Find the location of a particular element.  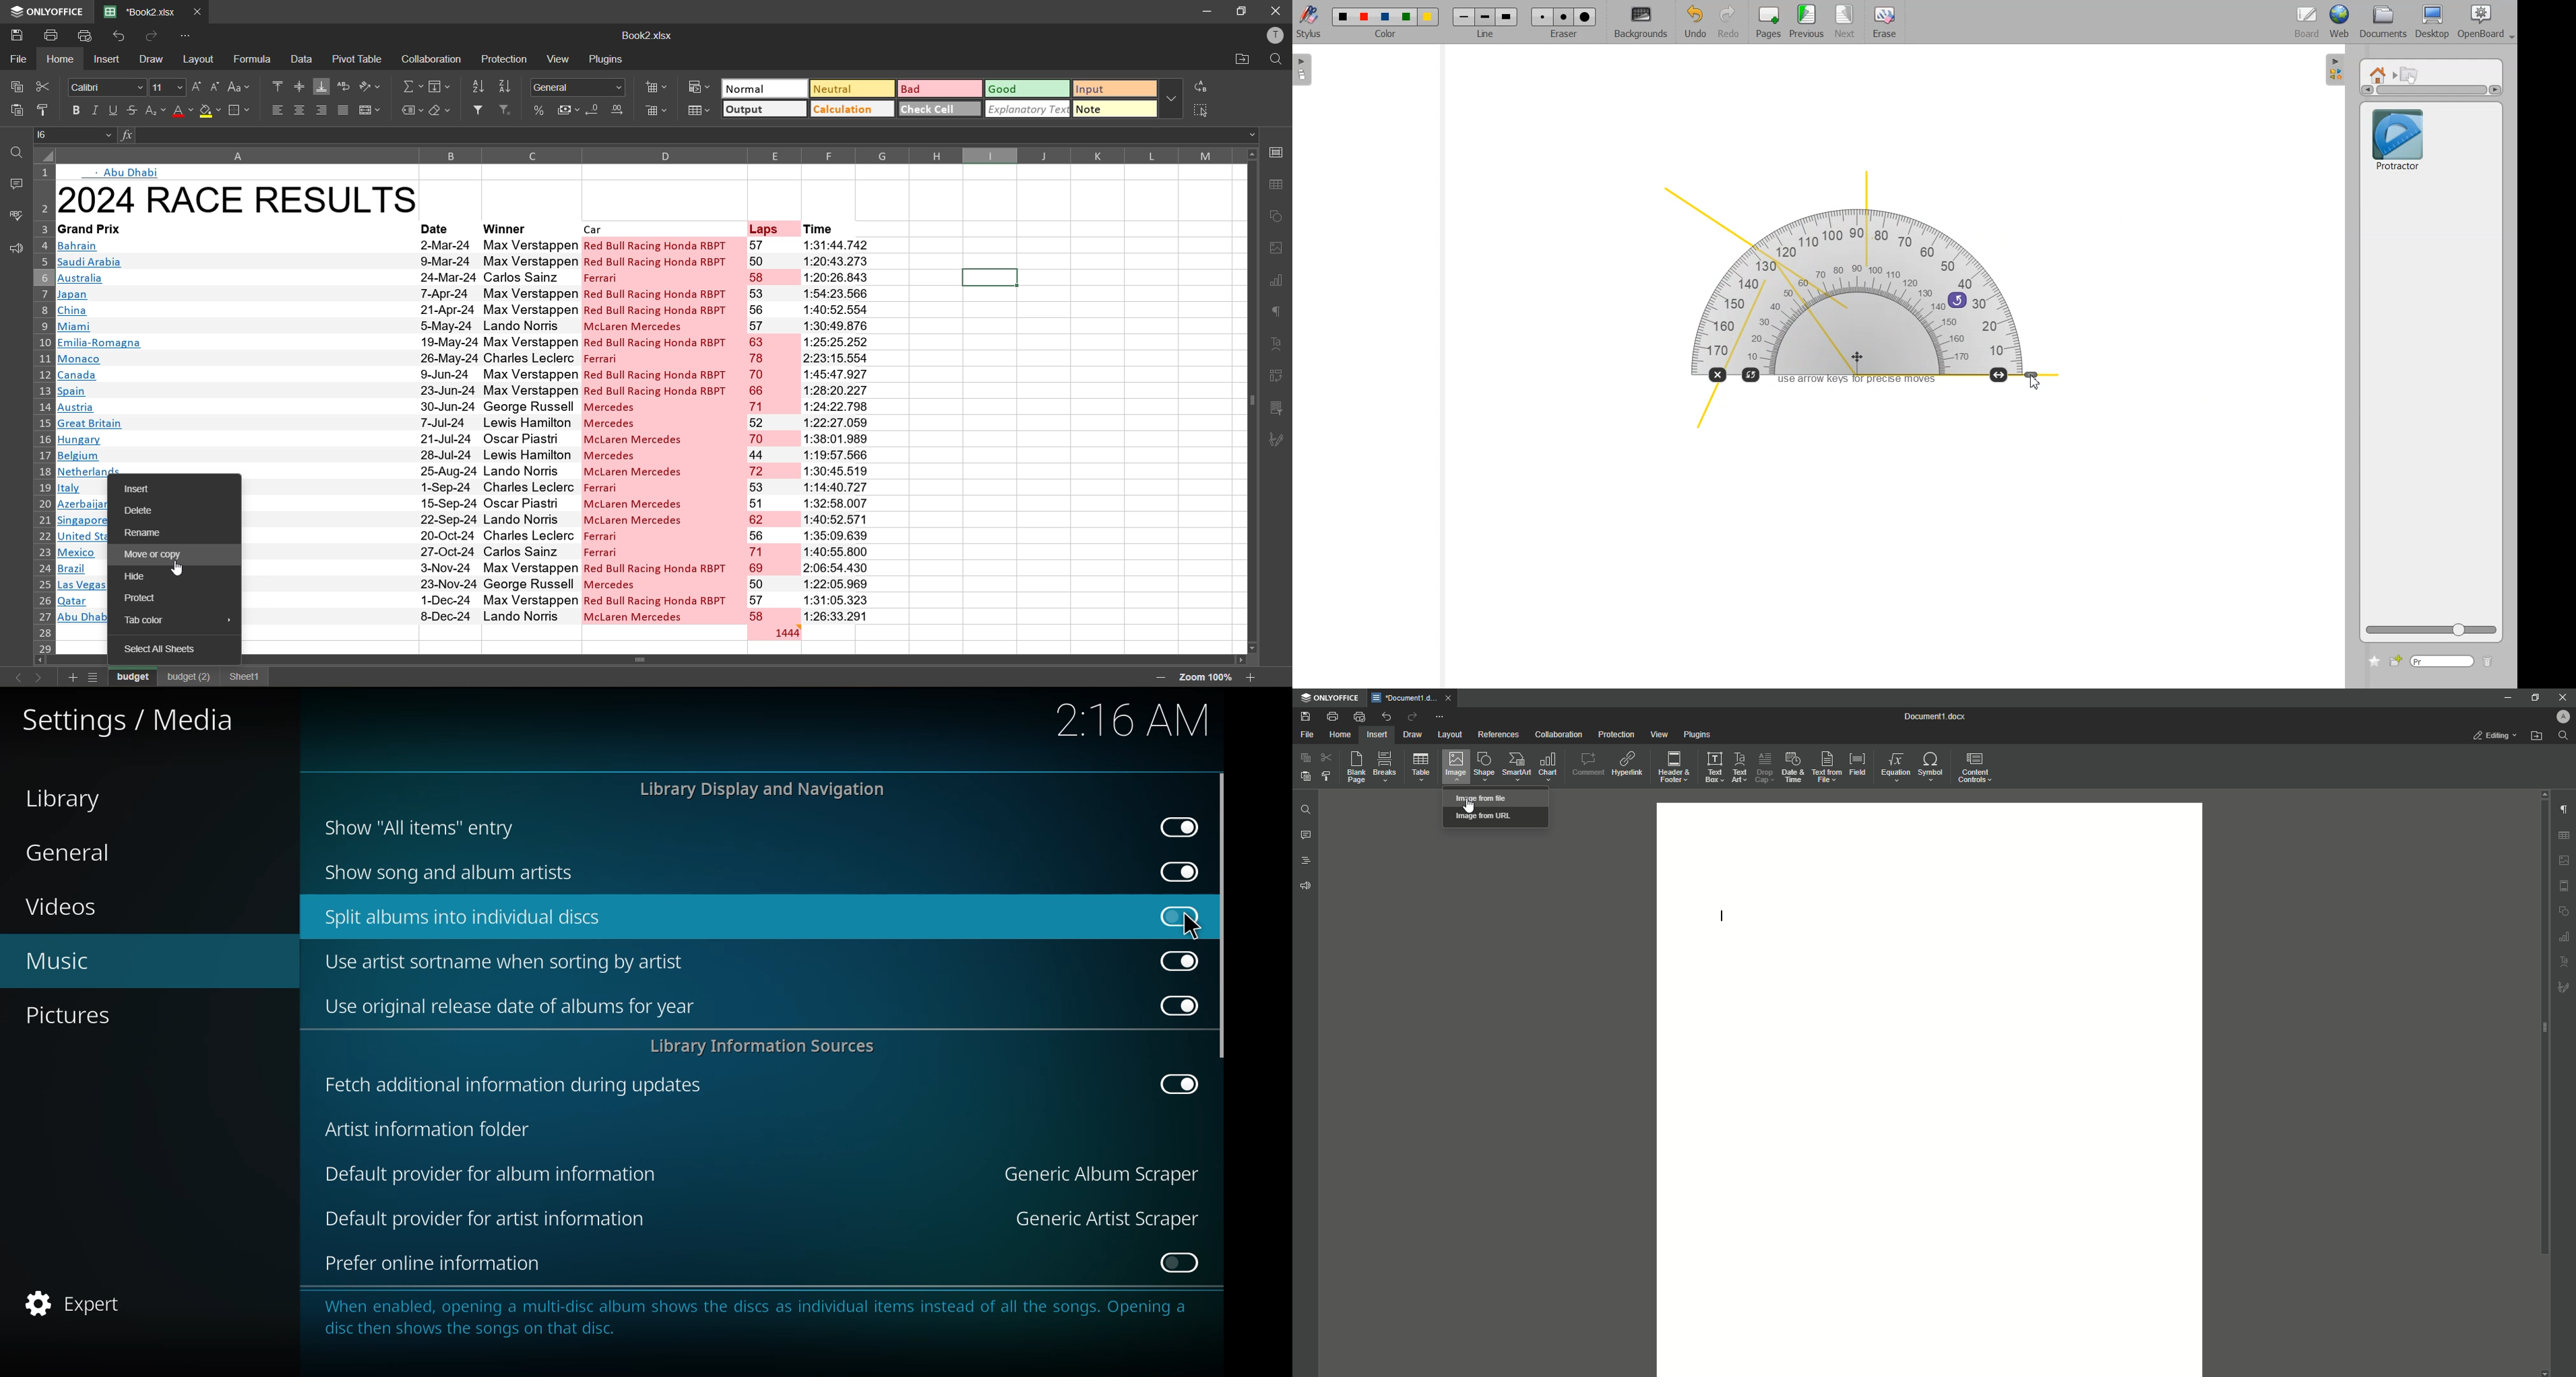

enabled is located at coordinates (1179, 1084).